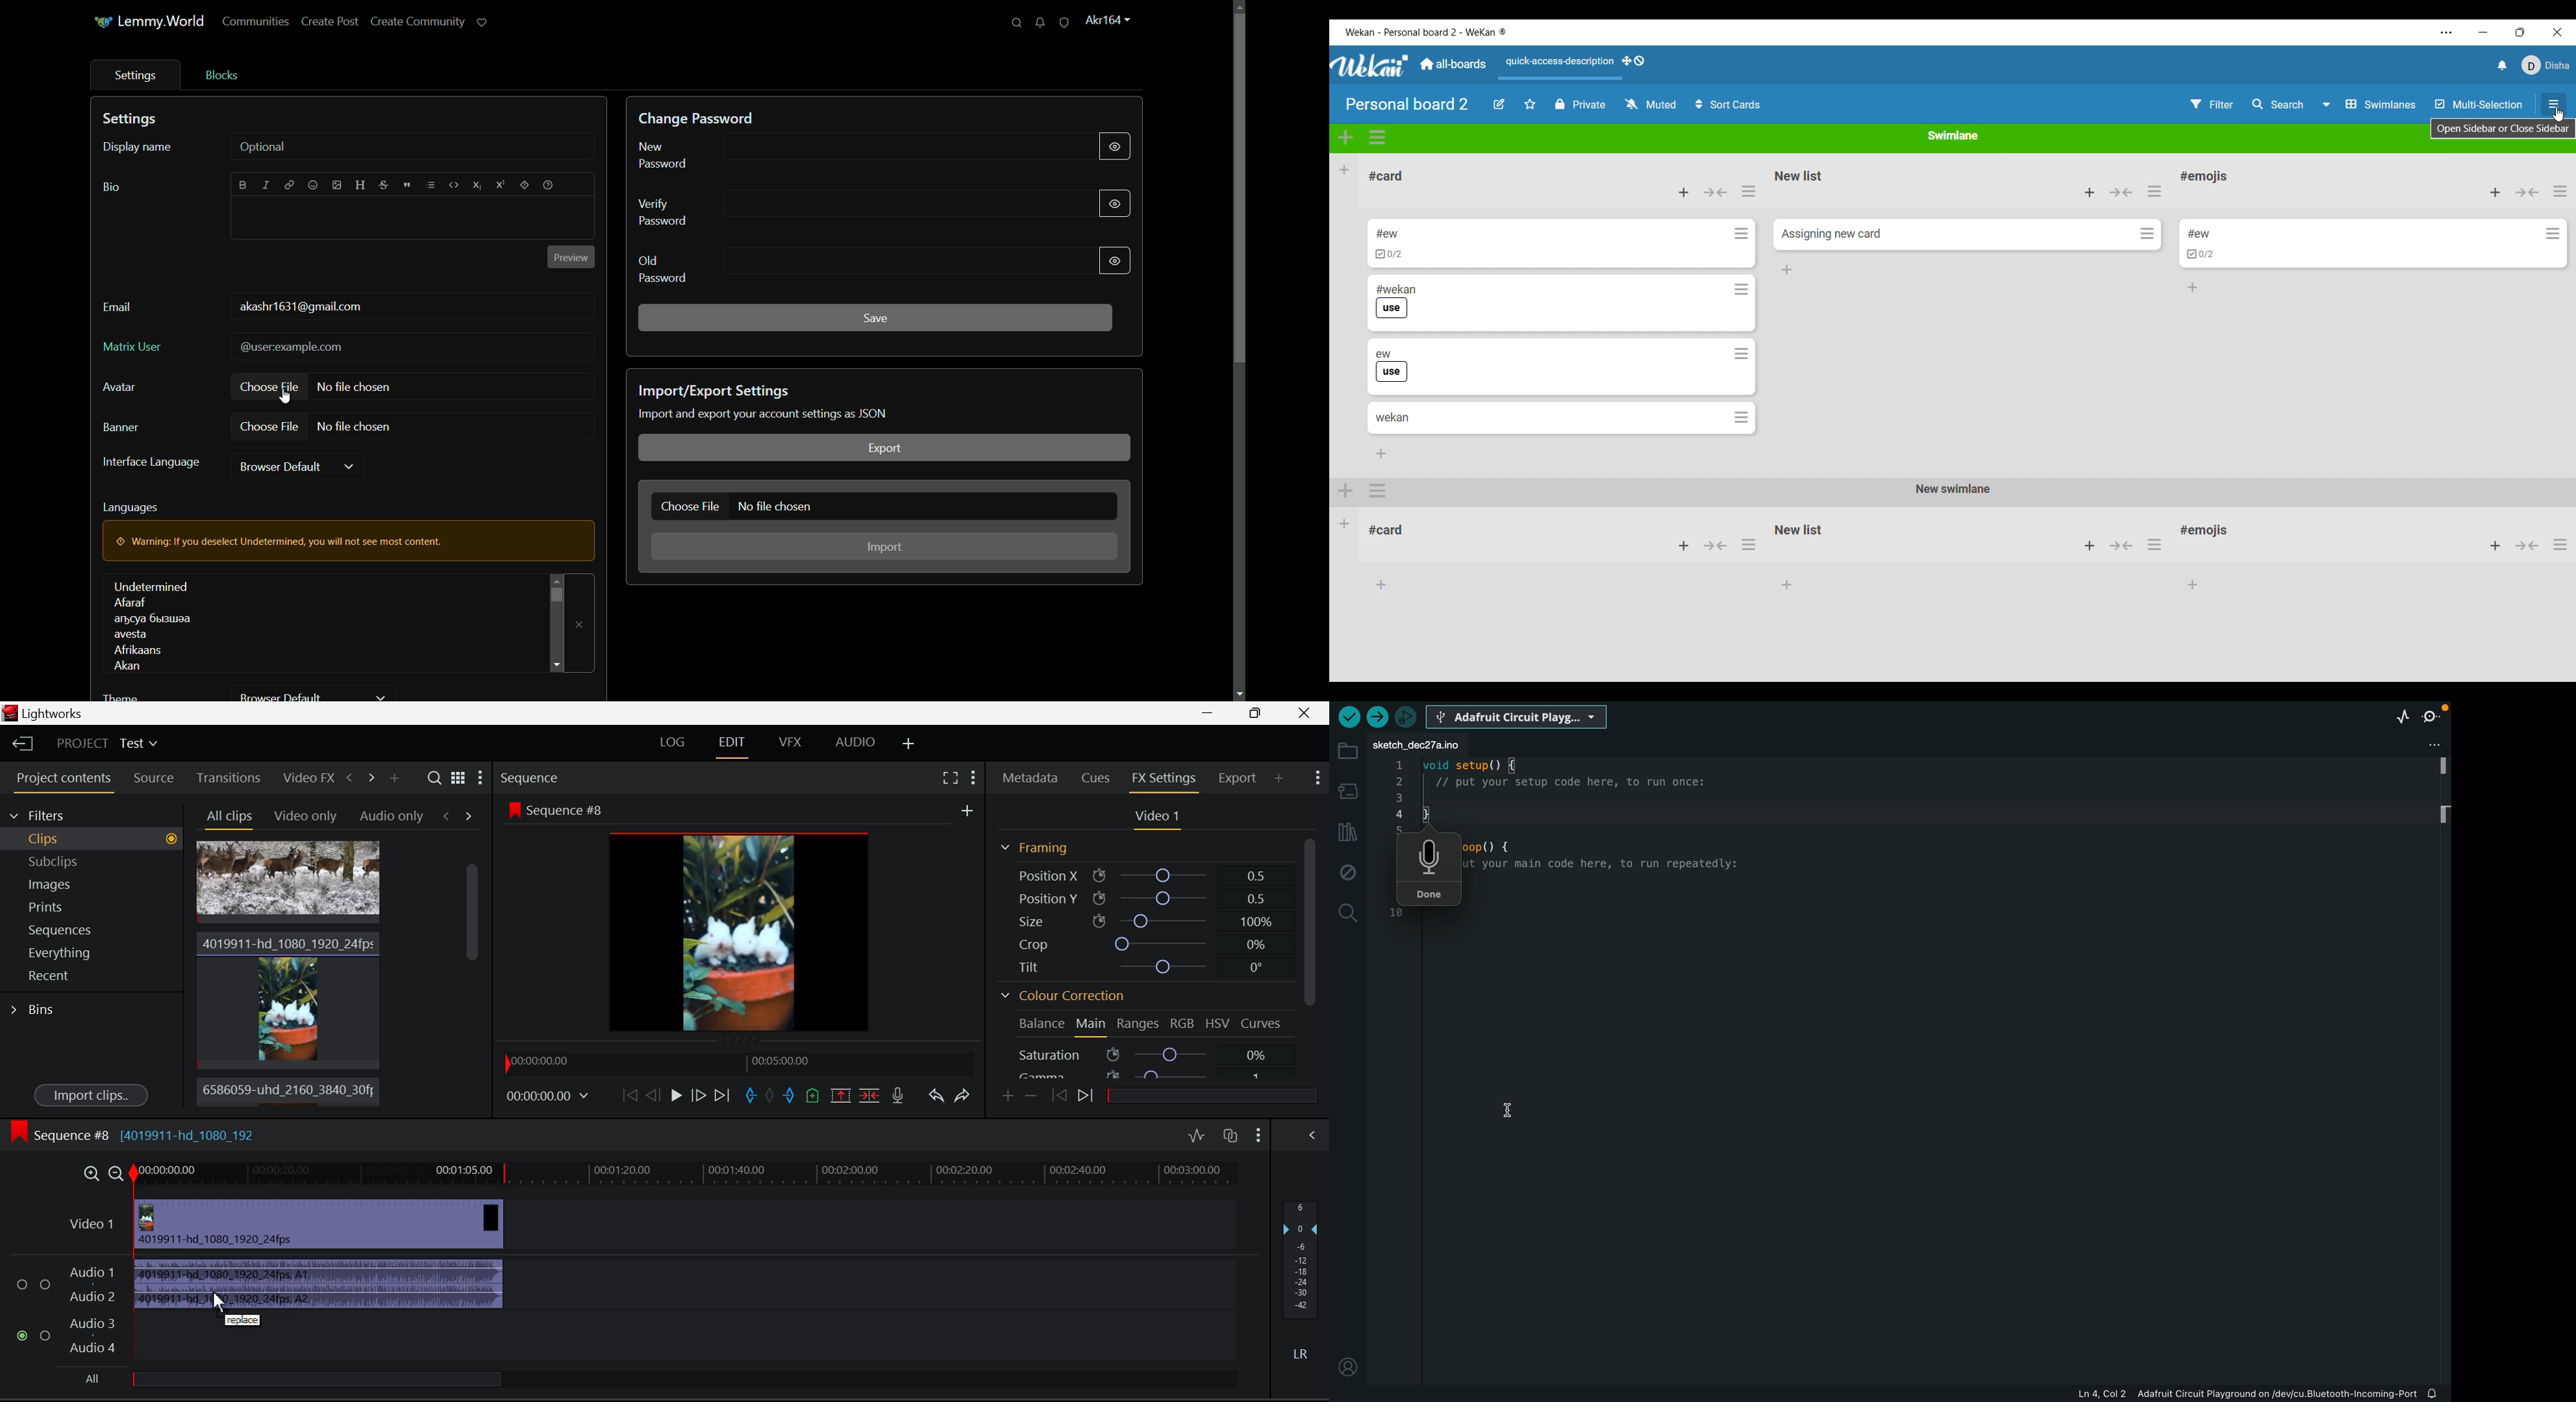 The height and width of the screenshot is (1428, 2576). What do you see at coordinates (1088, 1095) in the screenshot?
I see `Next keyframe` at bounding box center [1088, 1095].